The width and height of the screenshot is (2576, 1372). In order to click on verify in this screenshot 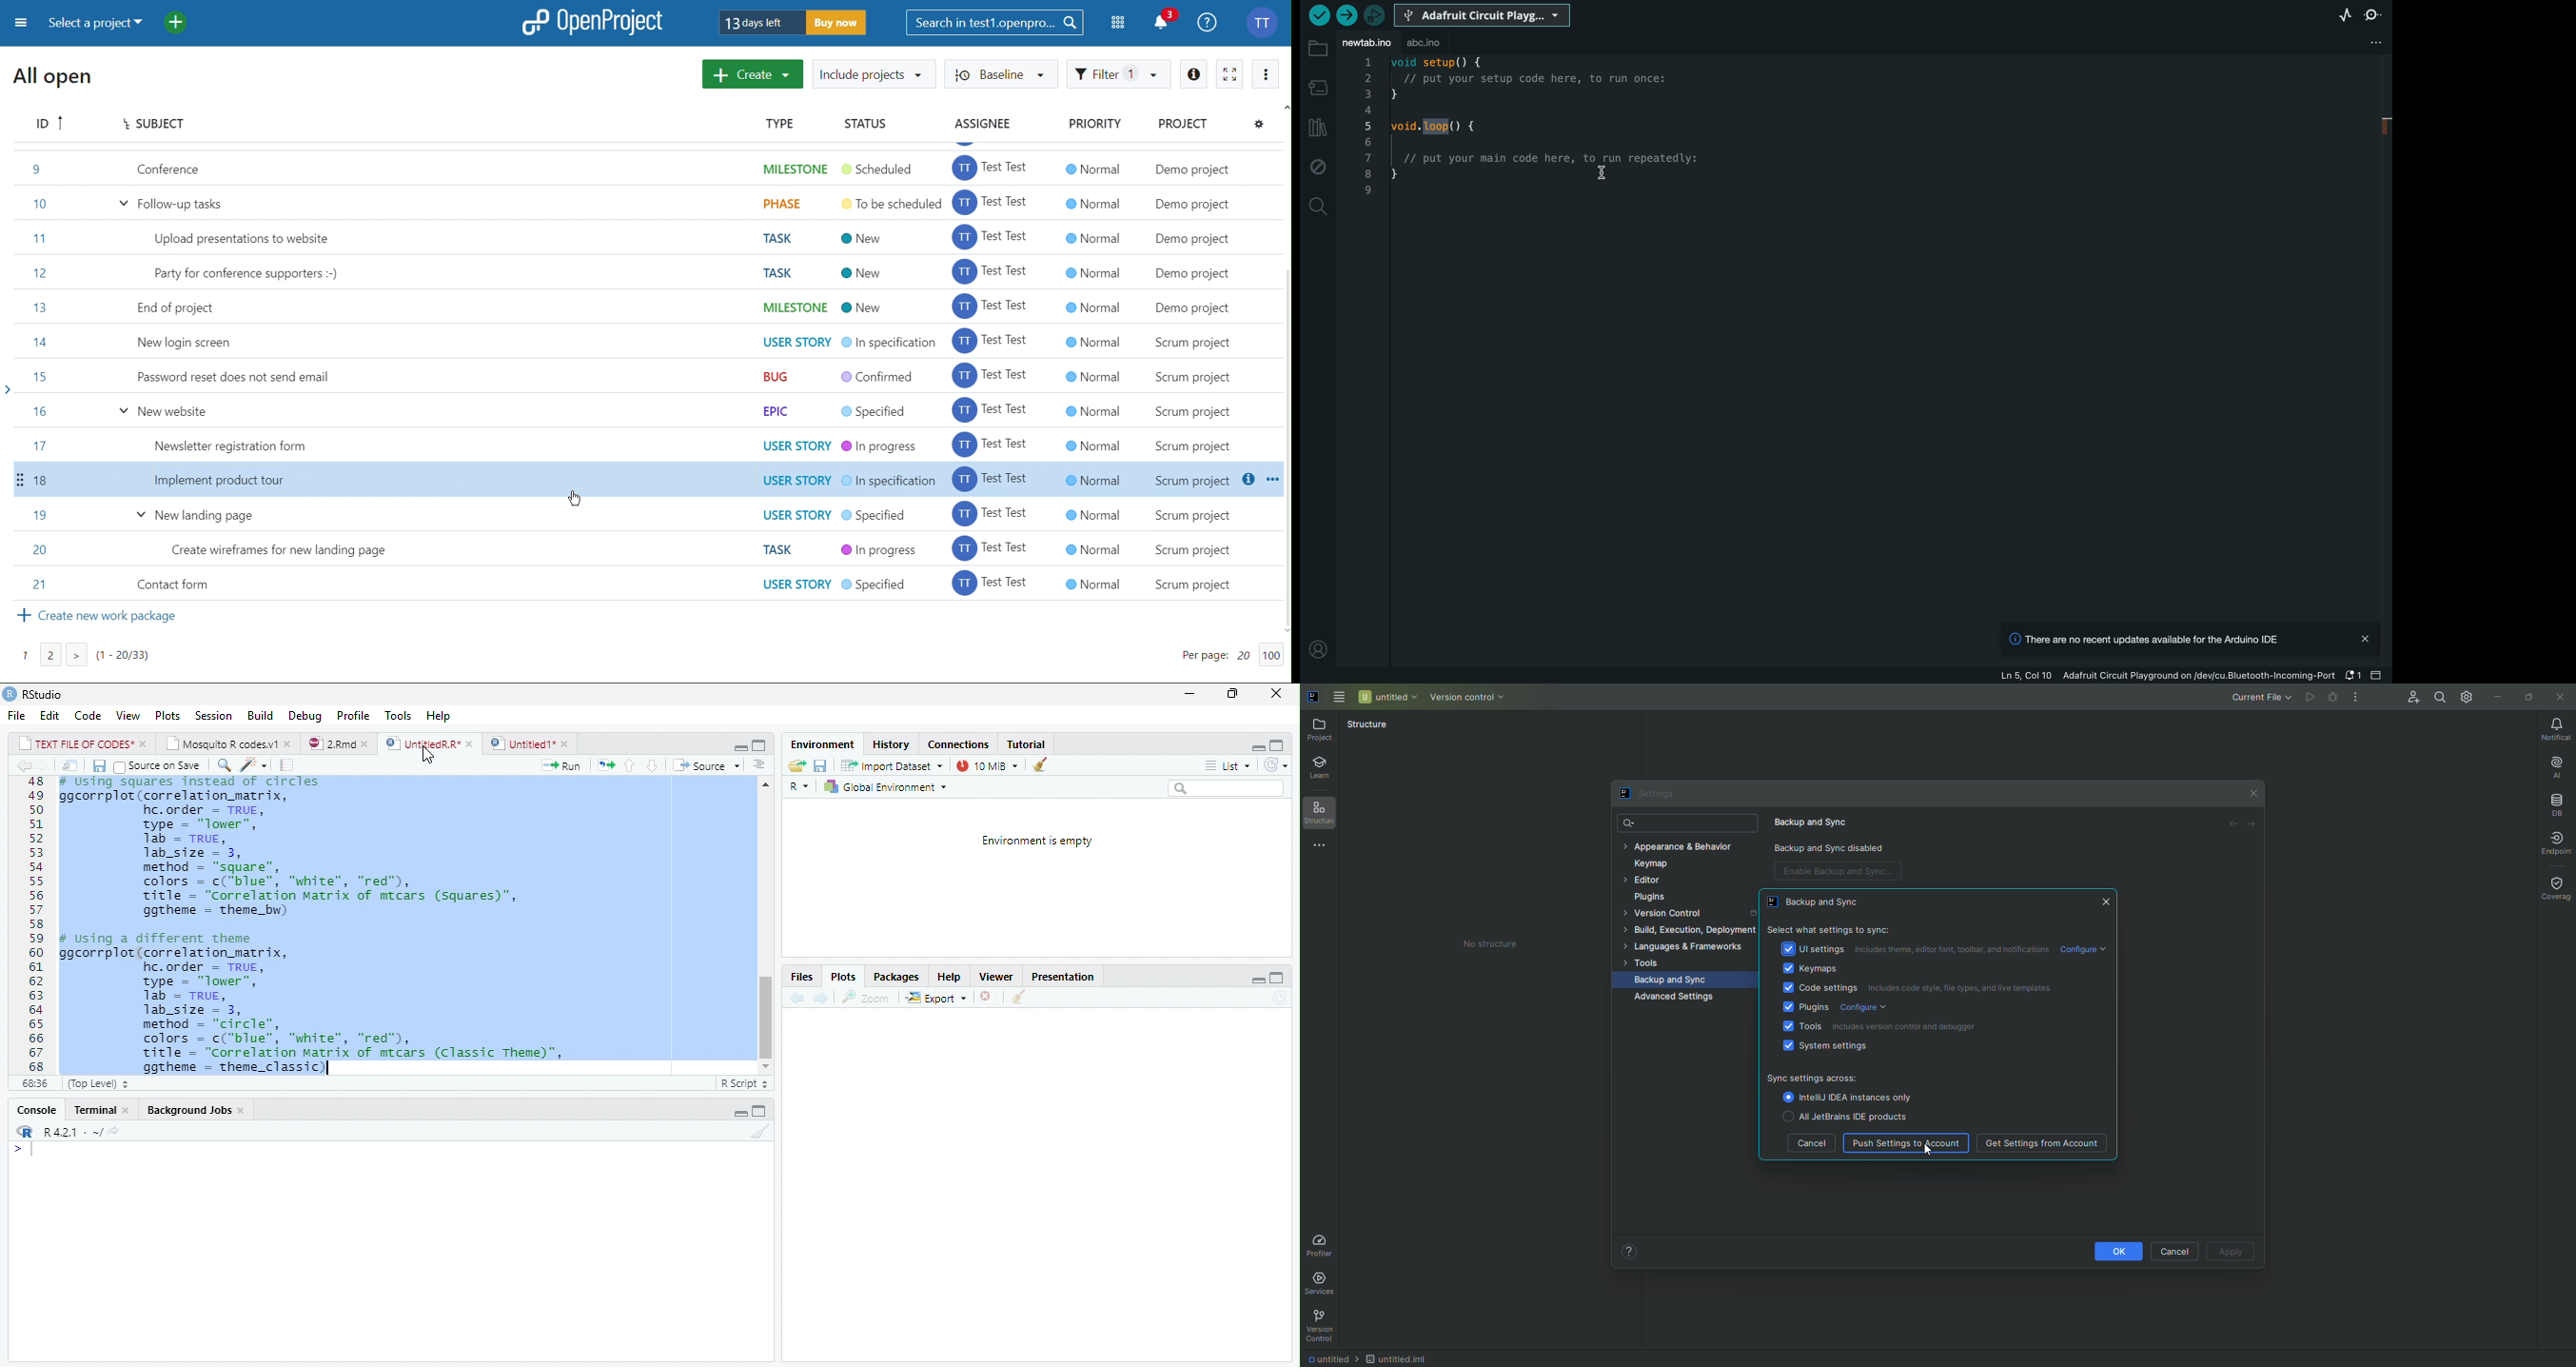, I will do `click(1318, 15)`.